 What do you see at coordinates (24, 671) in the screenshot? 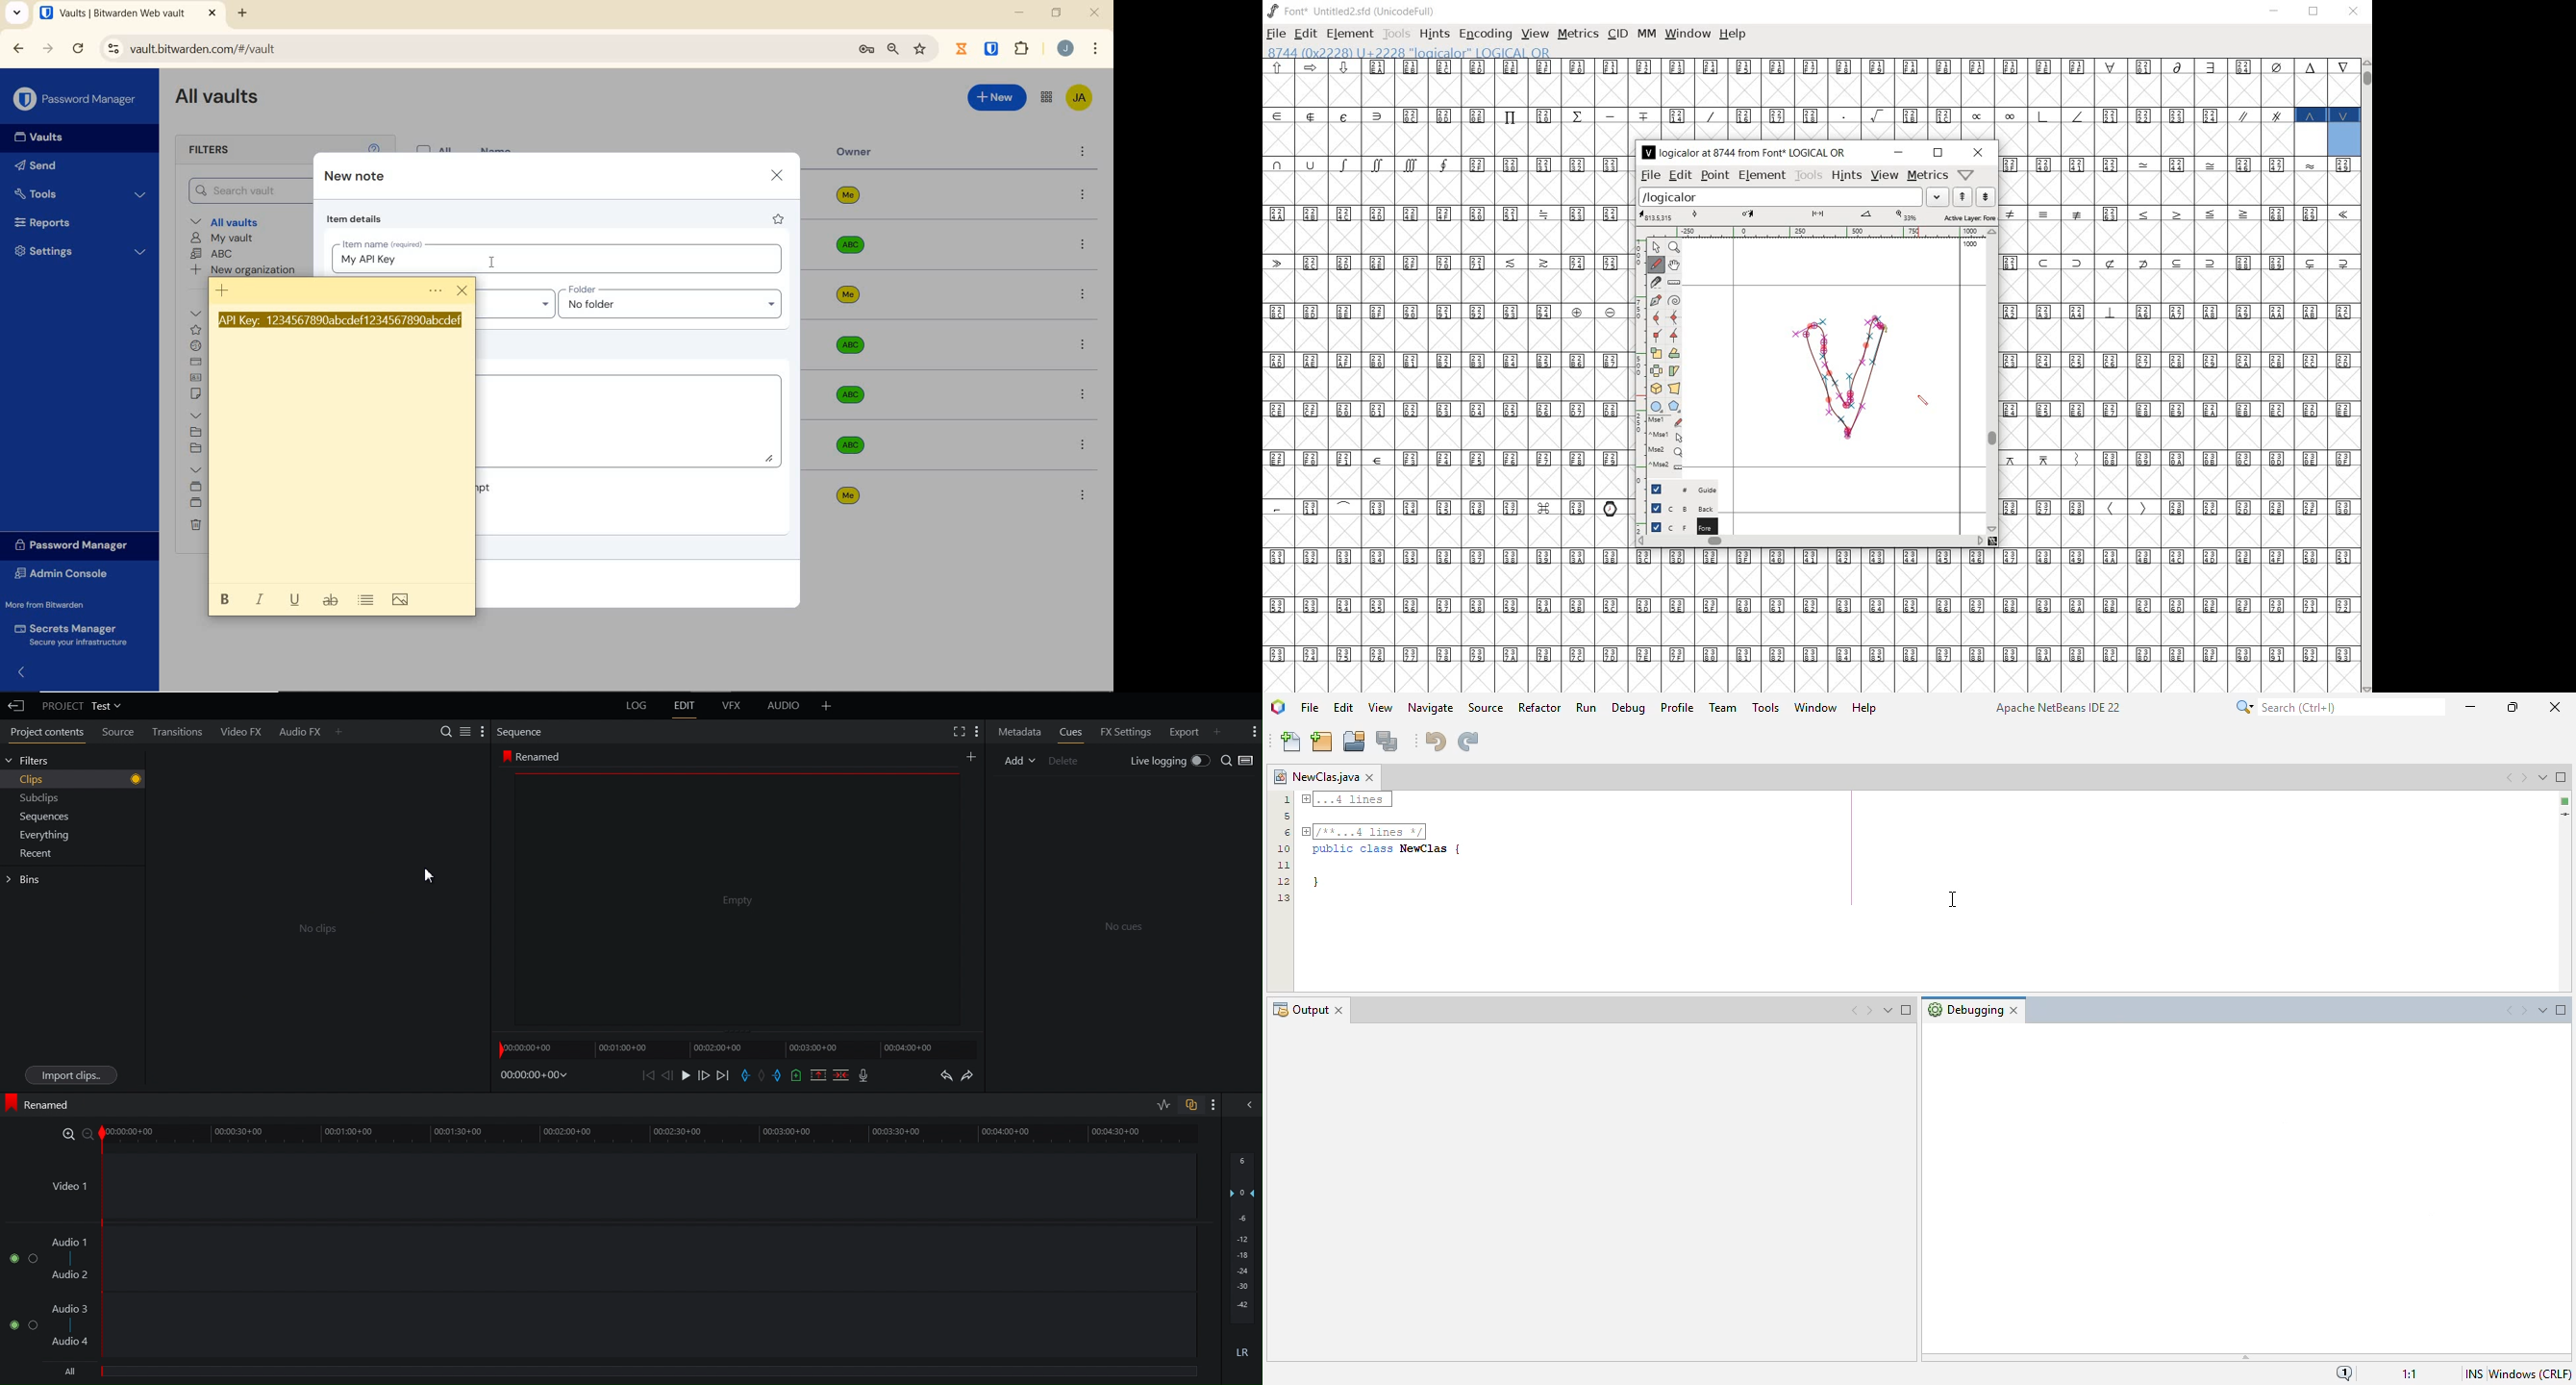
I see `expand/collapse` at bounding box center [24, 671].